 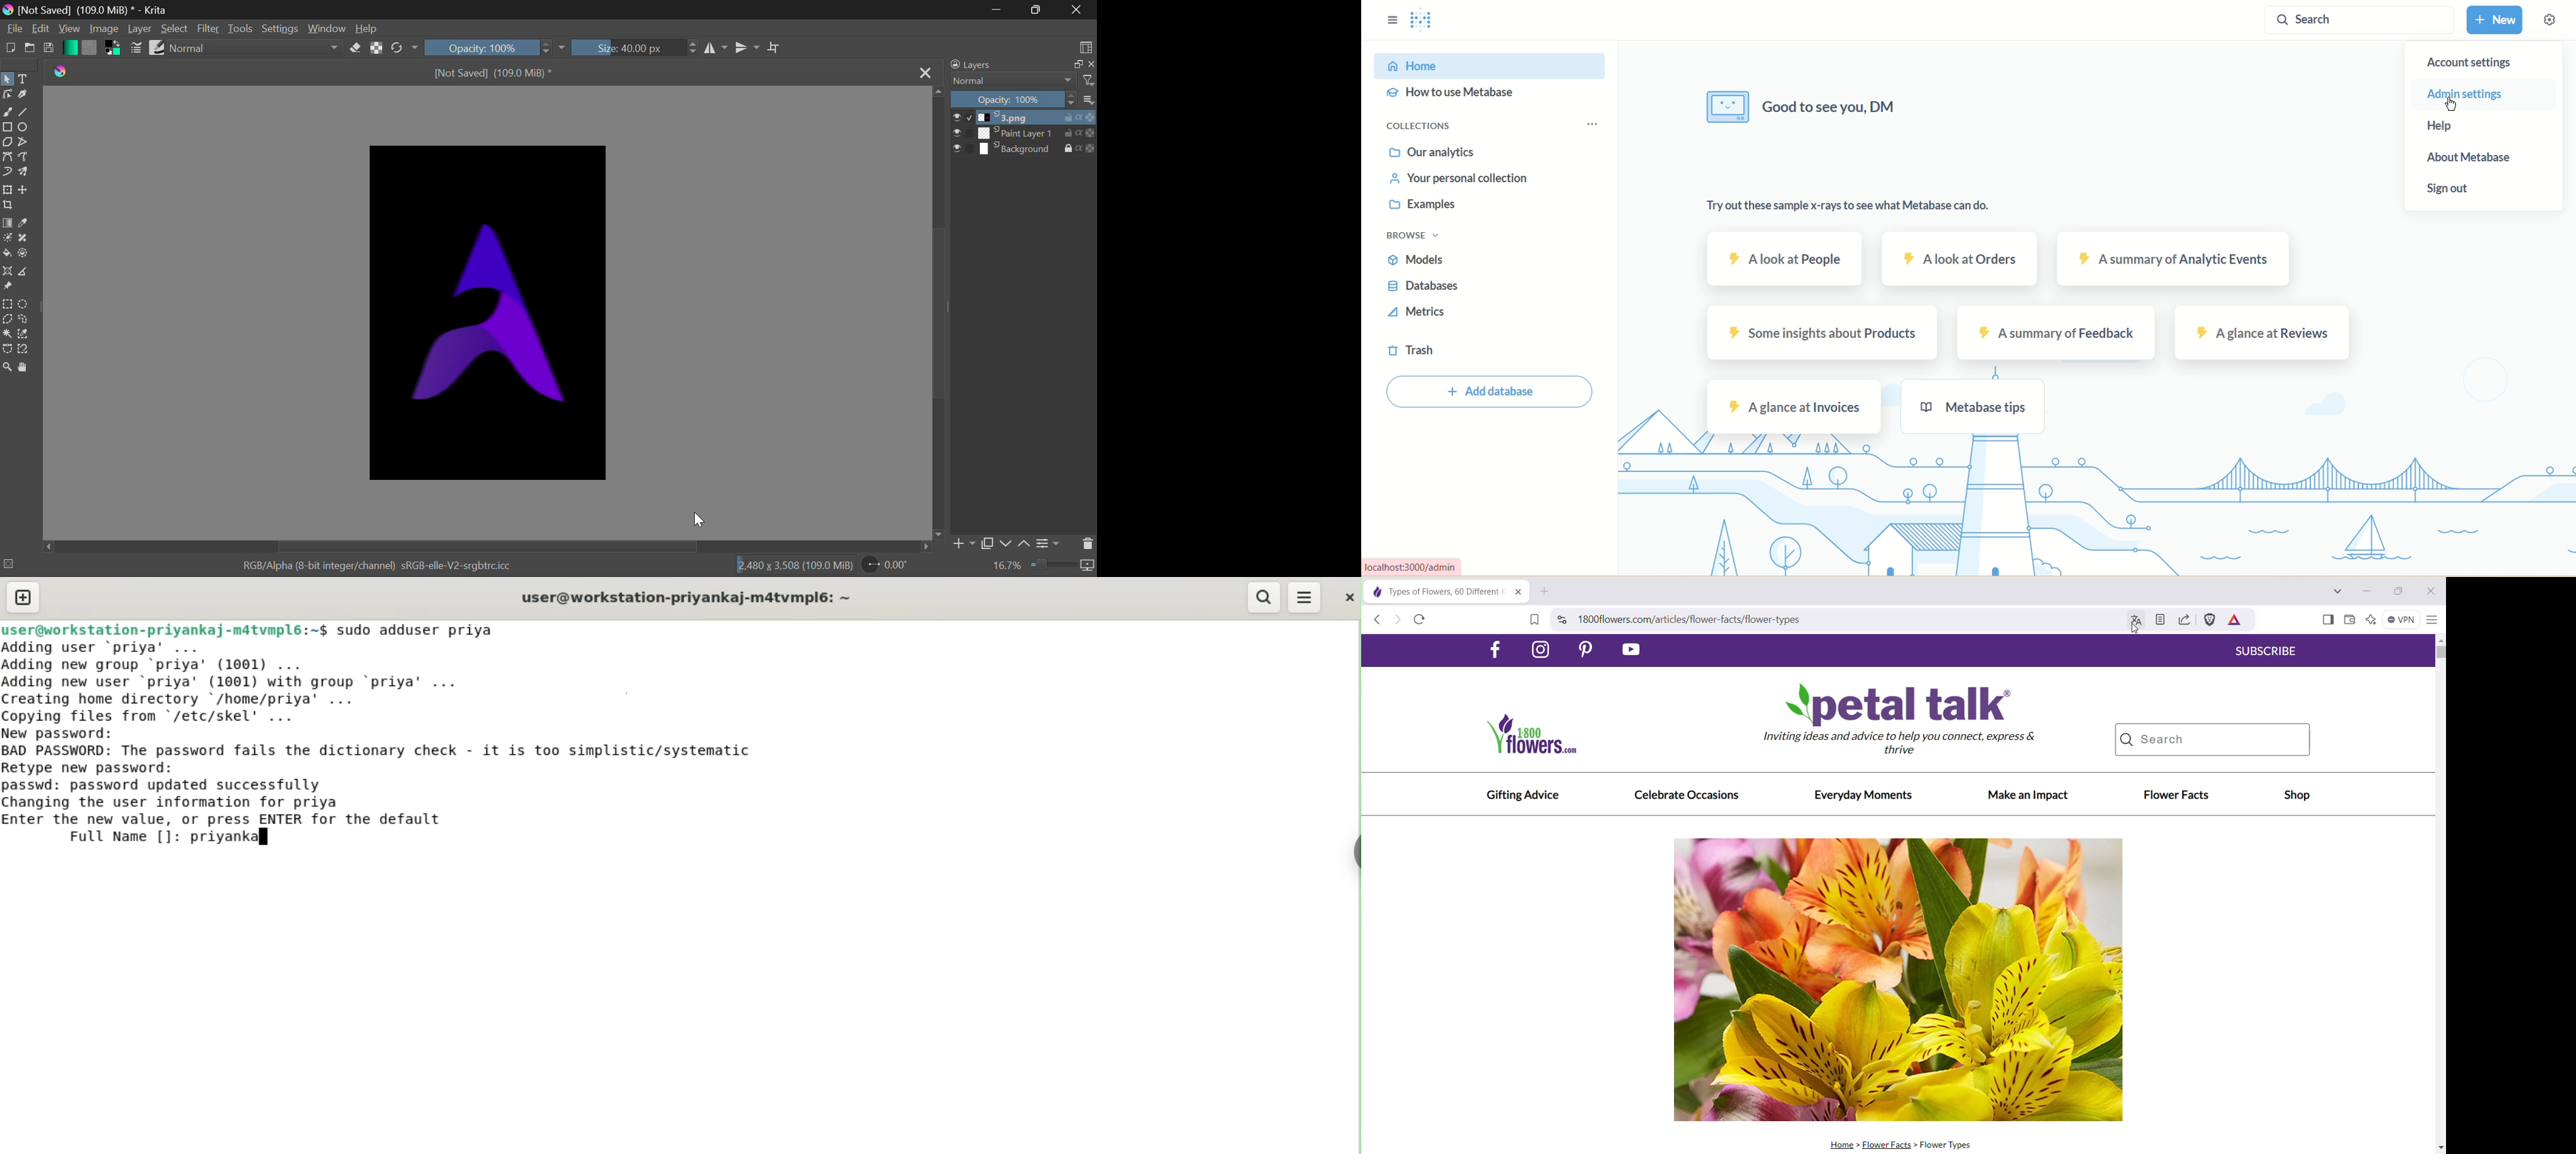 What do you see at coordinates (175, 29) in the screenshot?
I see `Select` at bounding box center [175, 29].